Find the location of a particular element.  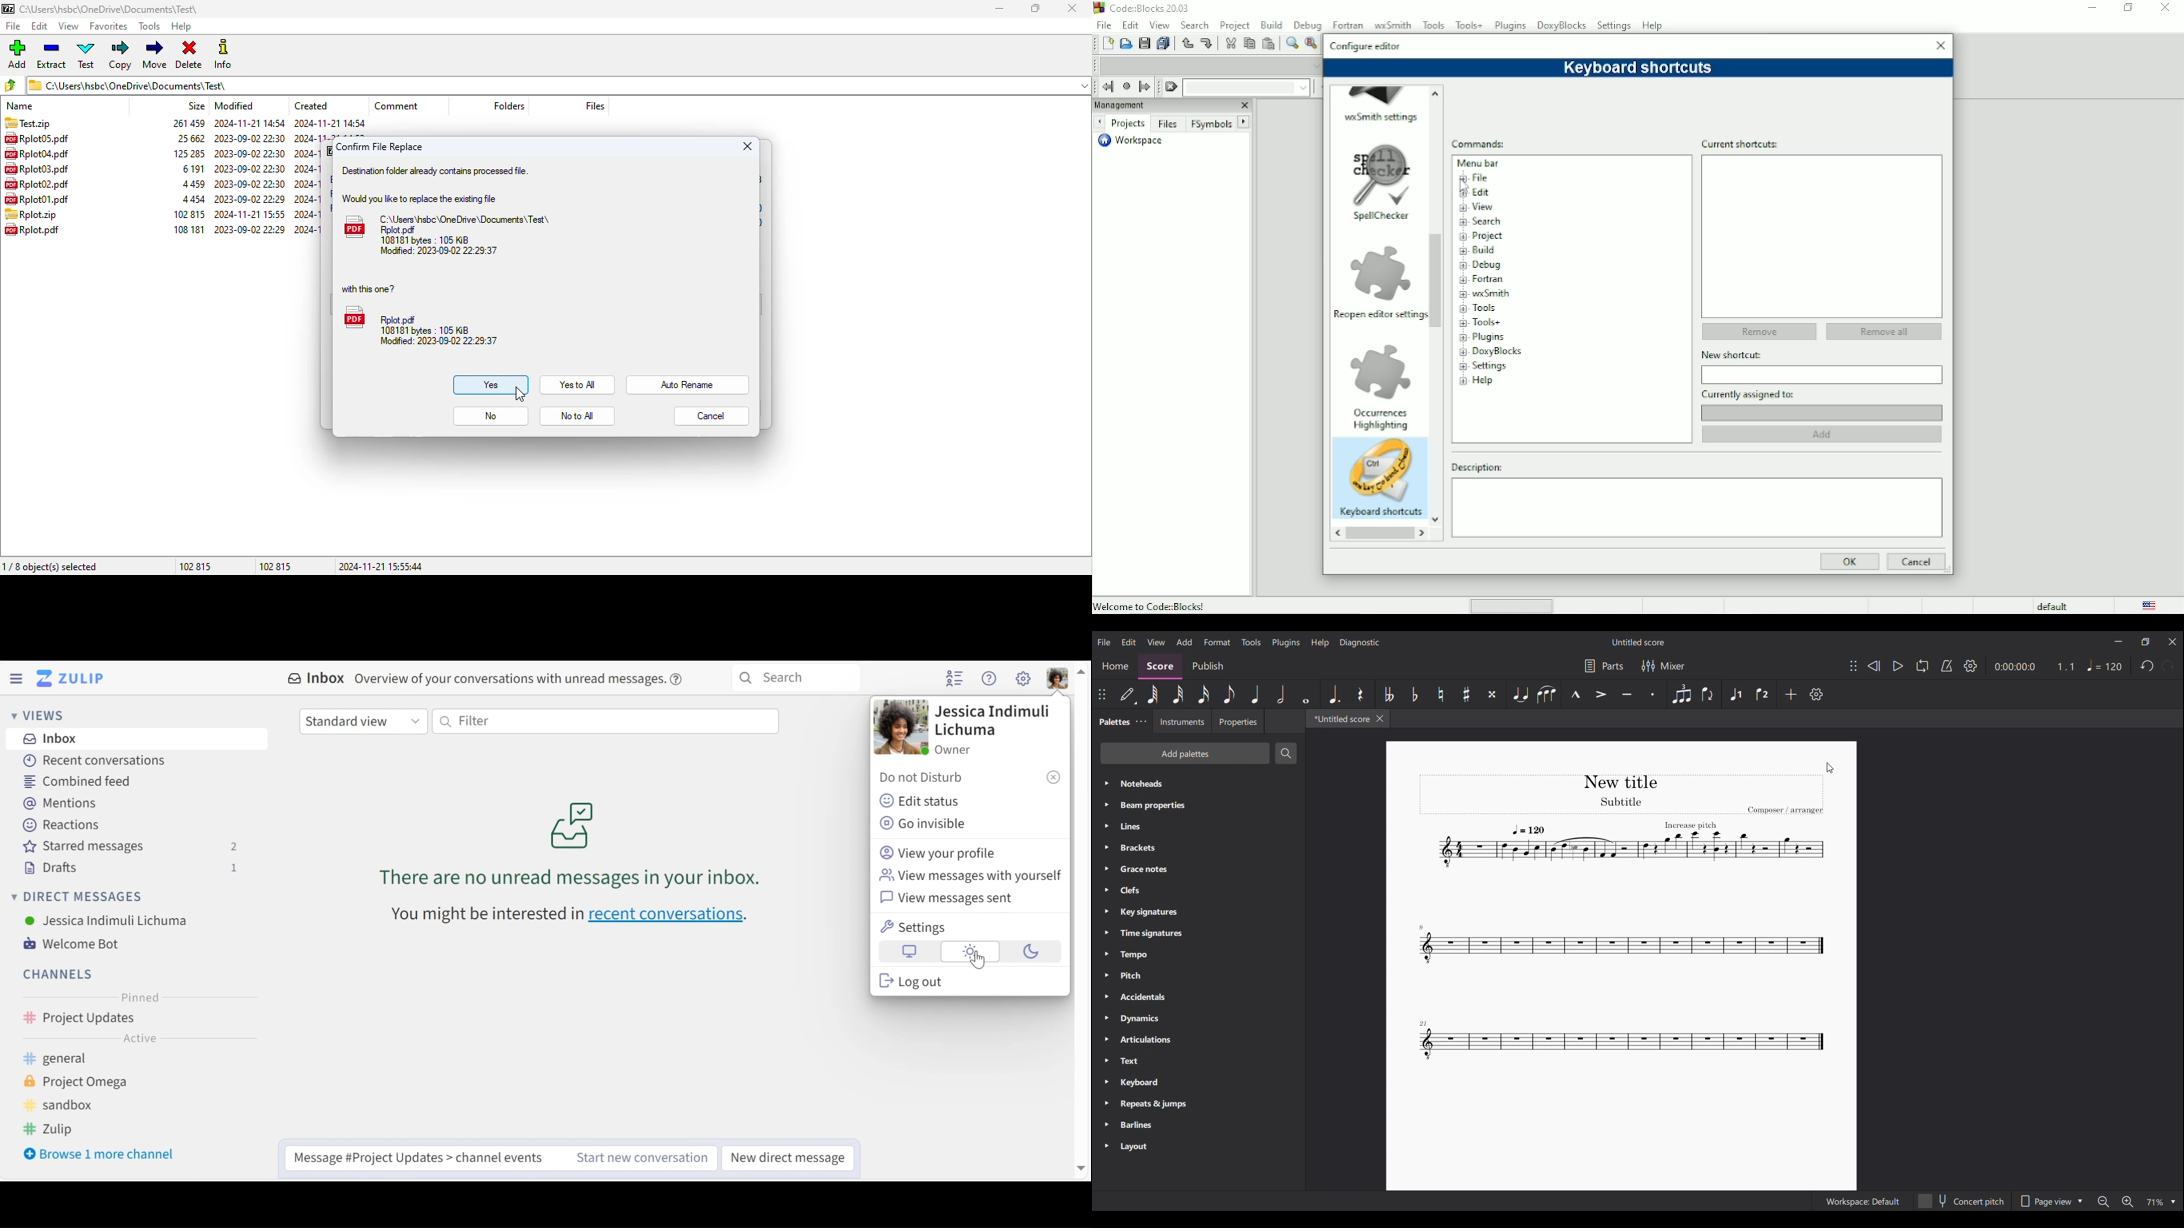

Projects is located at coordinates (1127, 123).